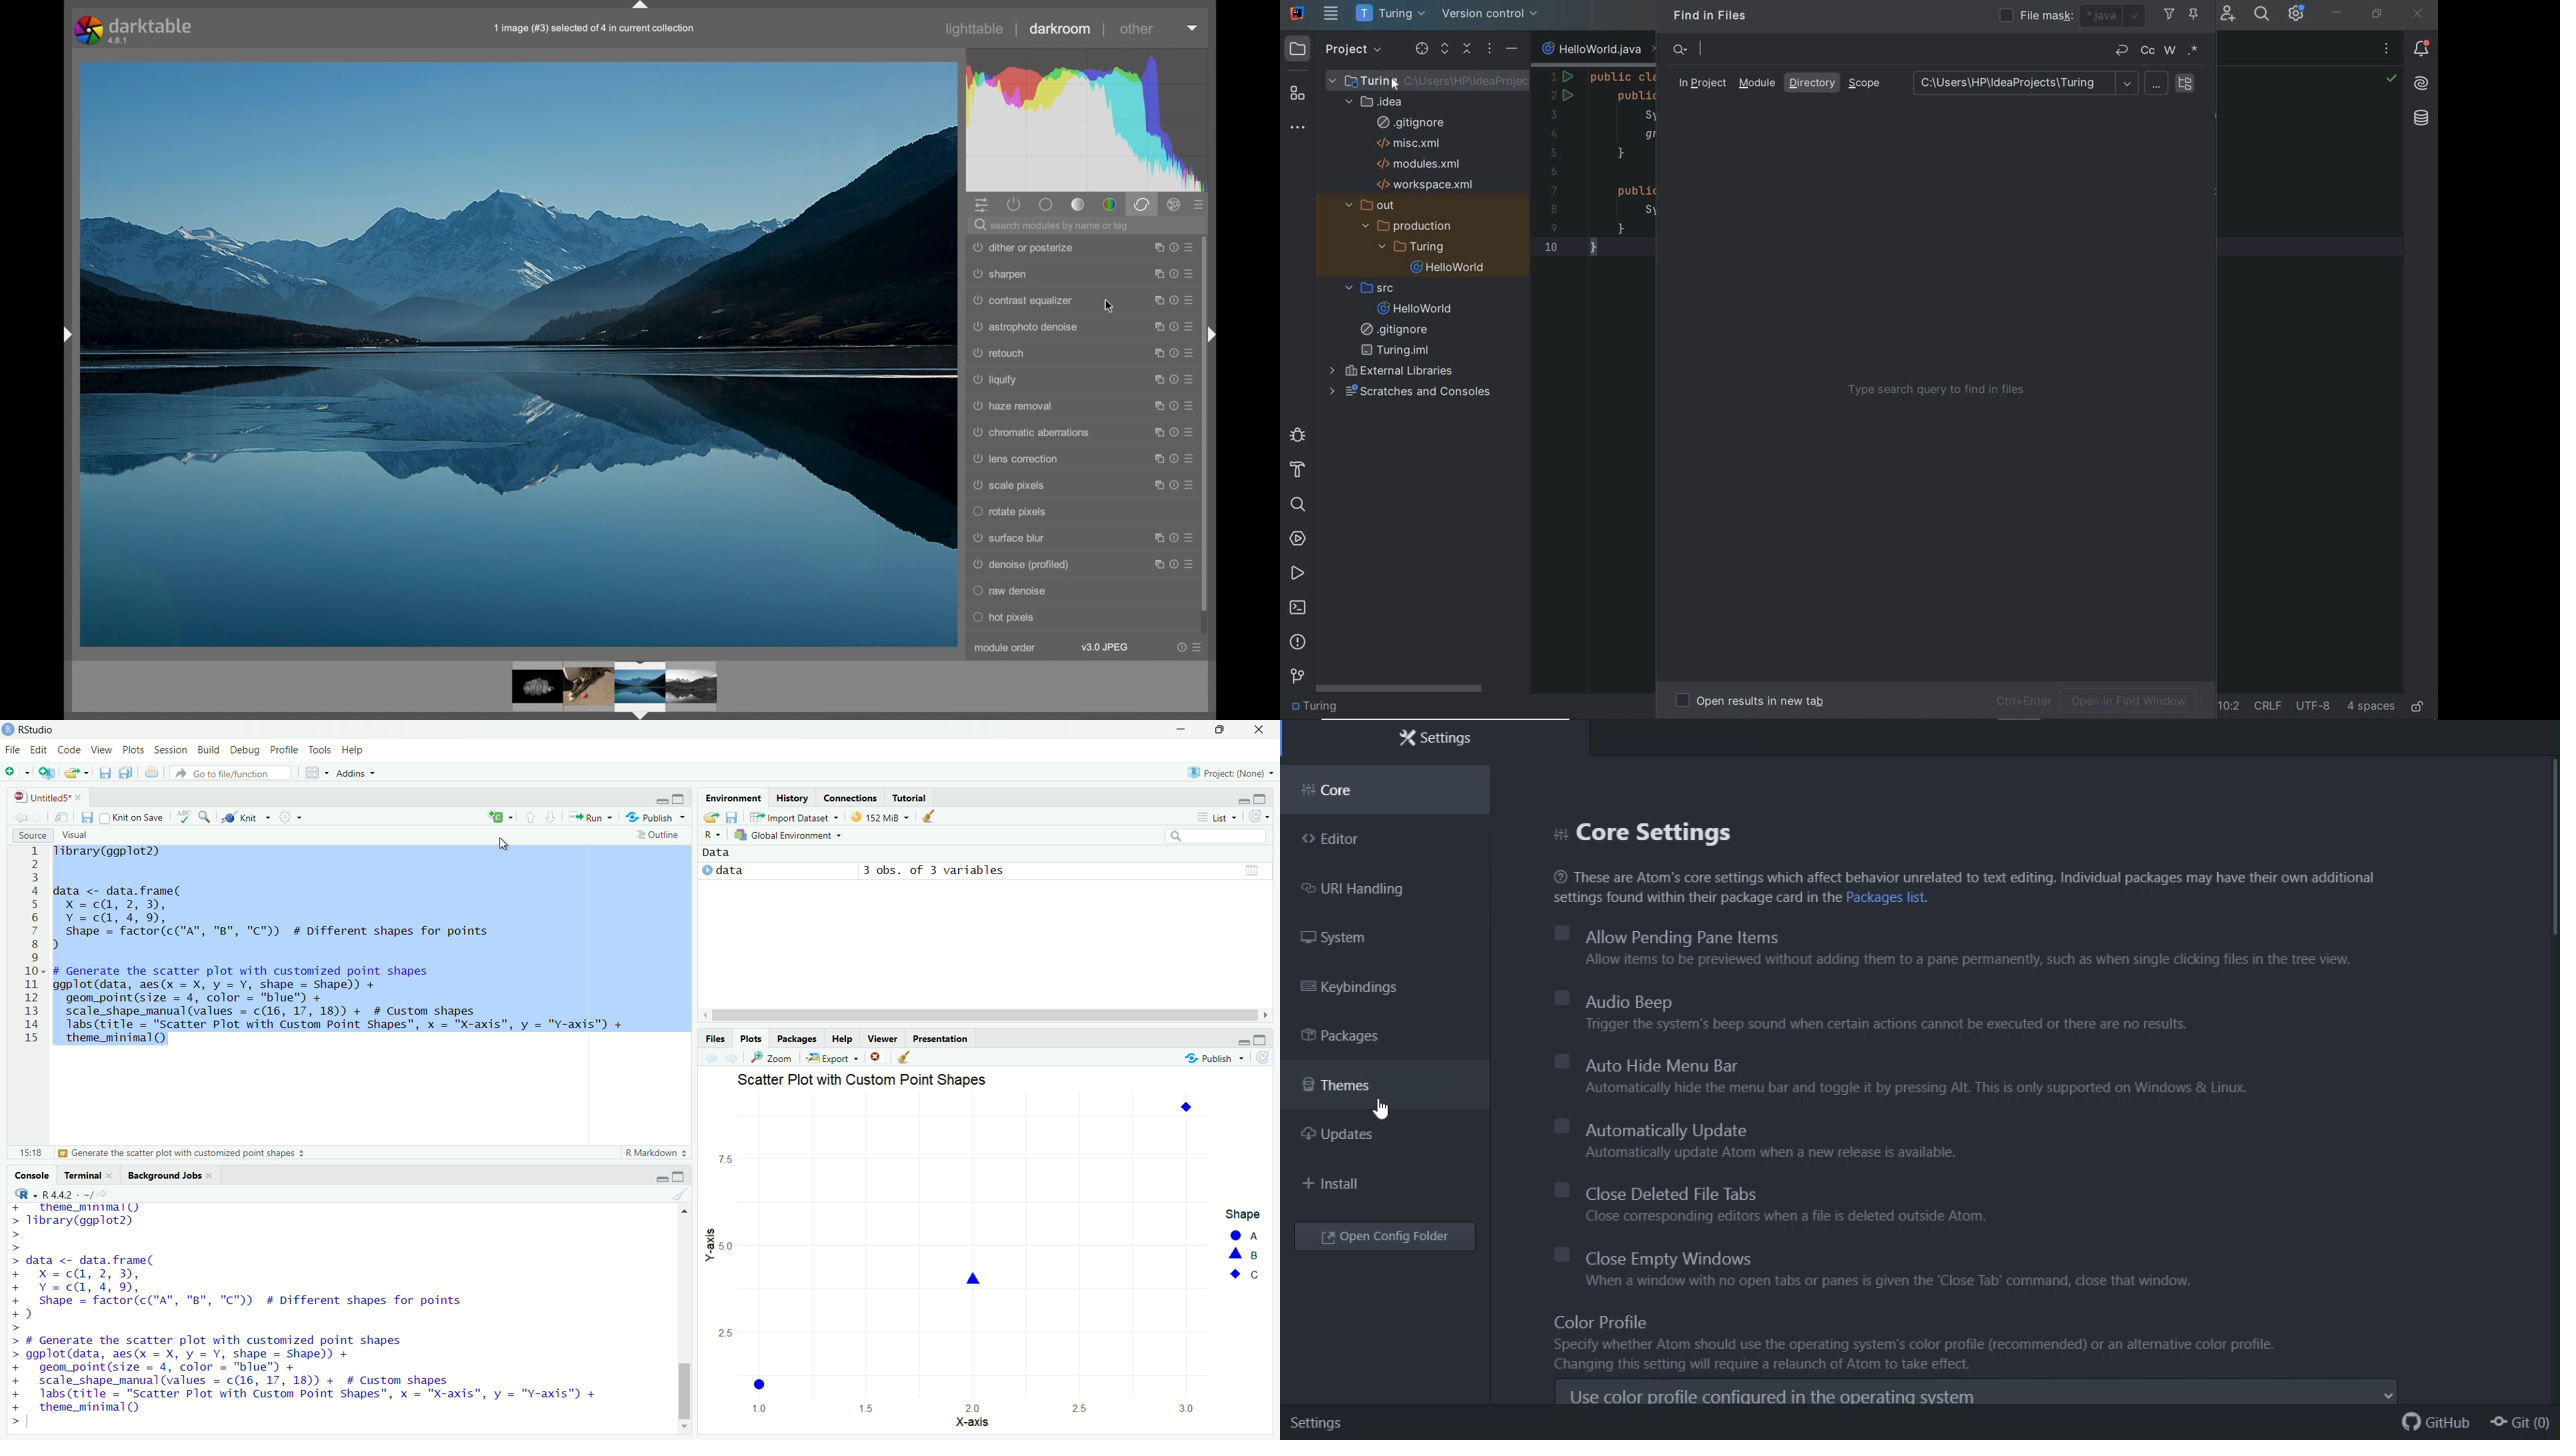 This screenshot has width=2576, height=1456. What do you see at coordinates (985, 1015) in the screenshot?
I see `horizontal scroll bar` at bounding box center [985, 1015].